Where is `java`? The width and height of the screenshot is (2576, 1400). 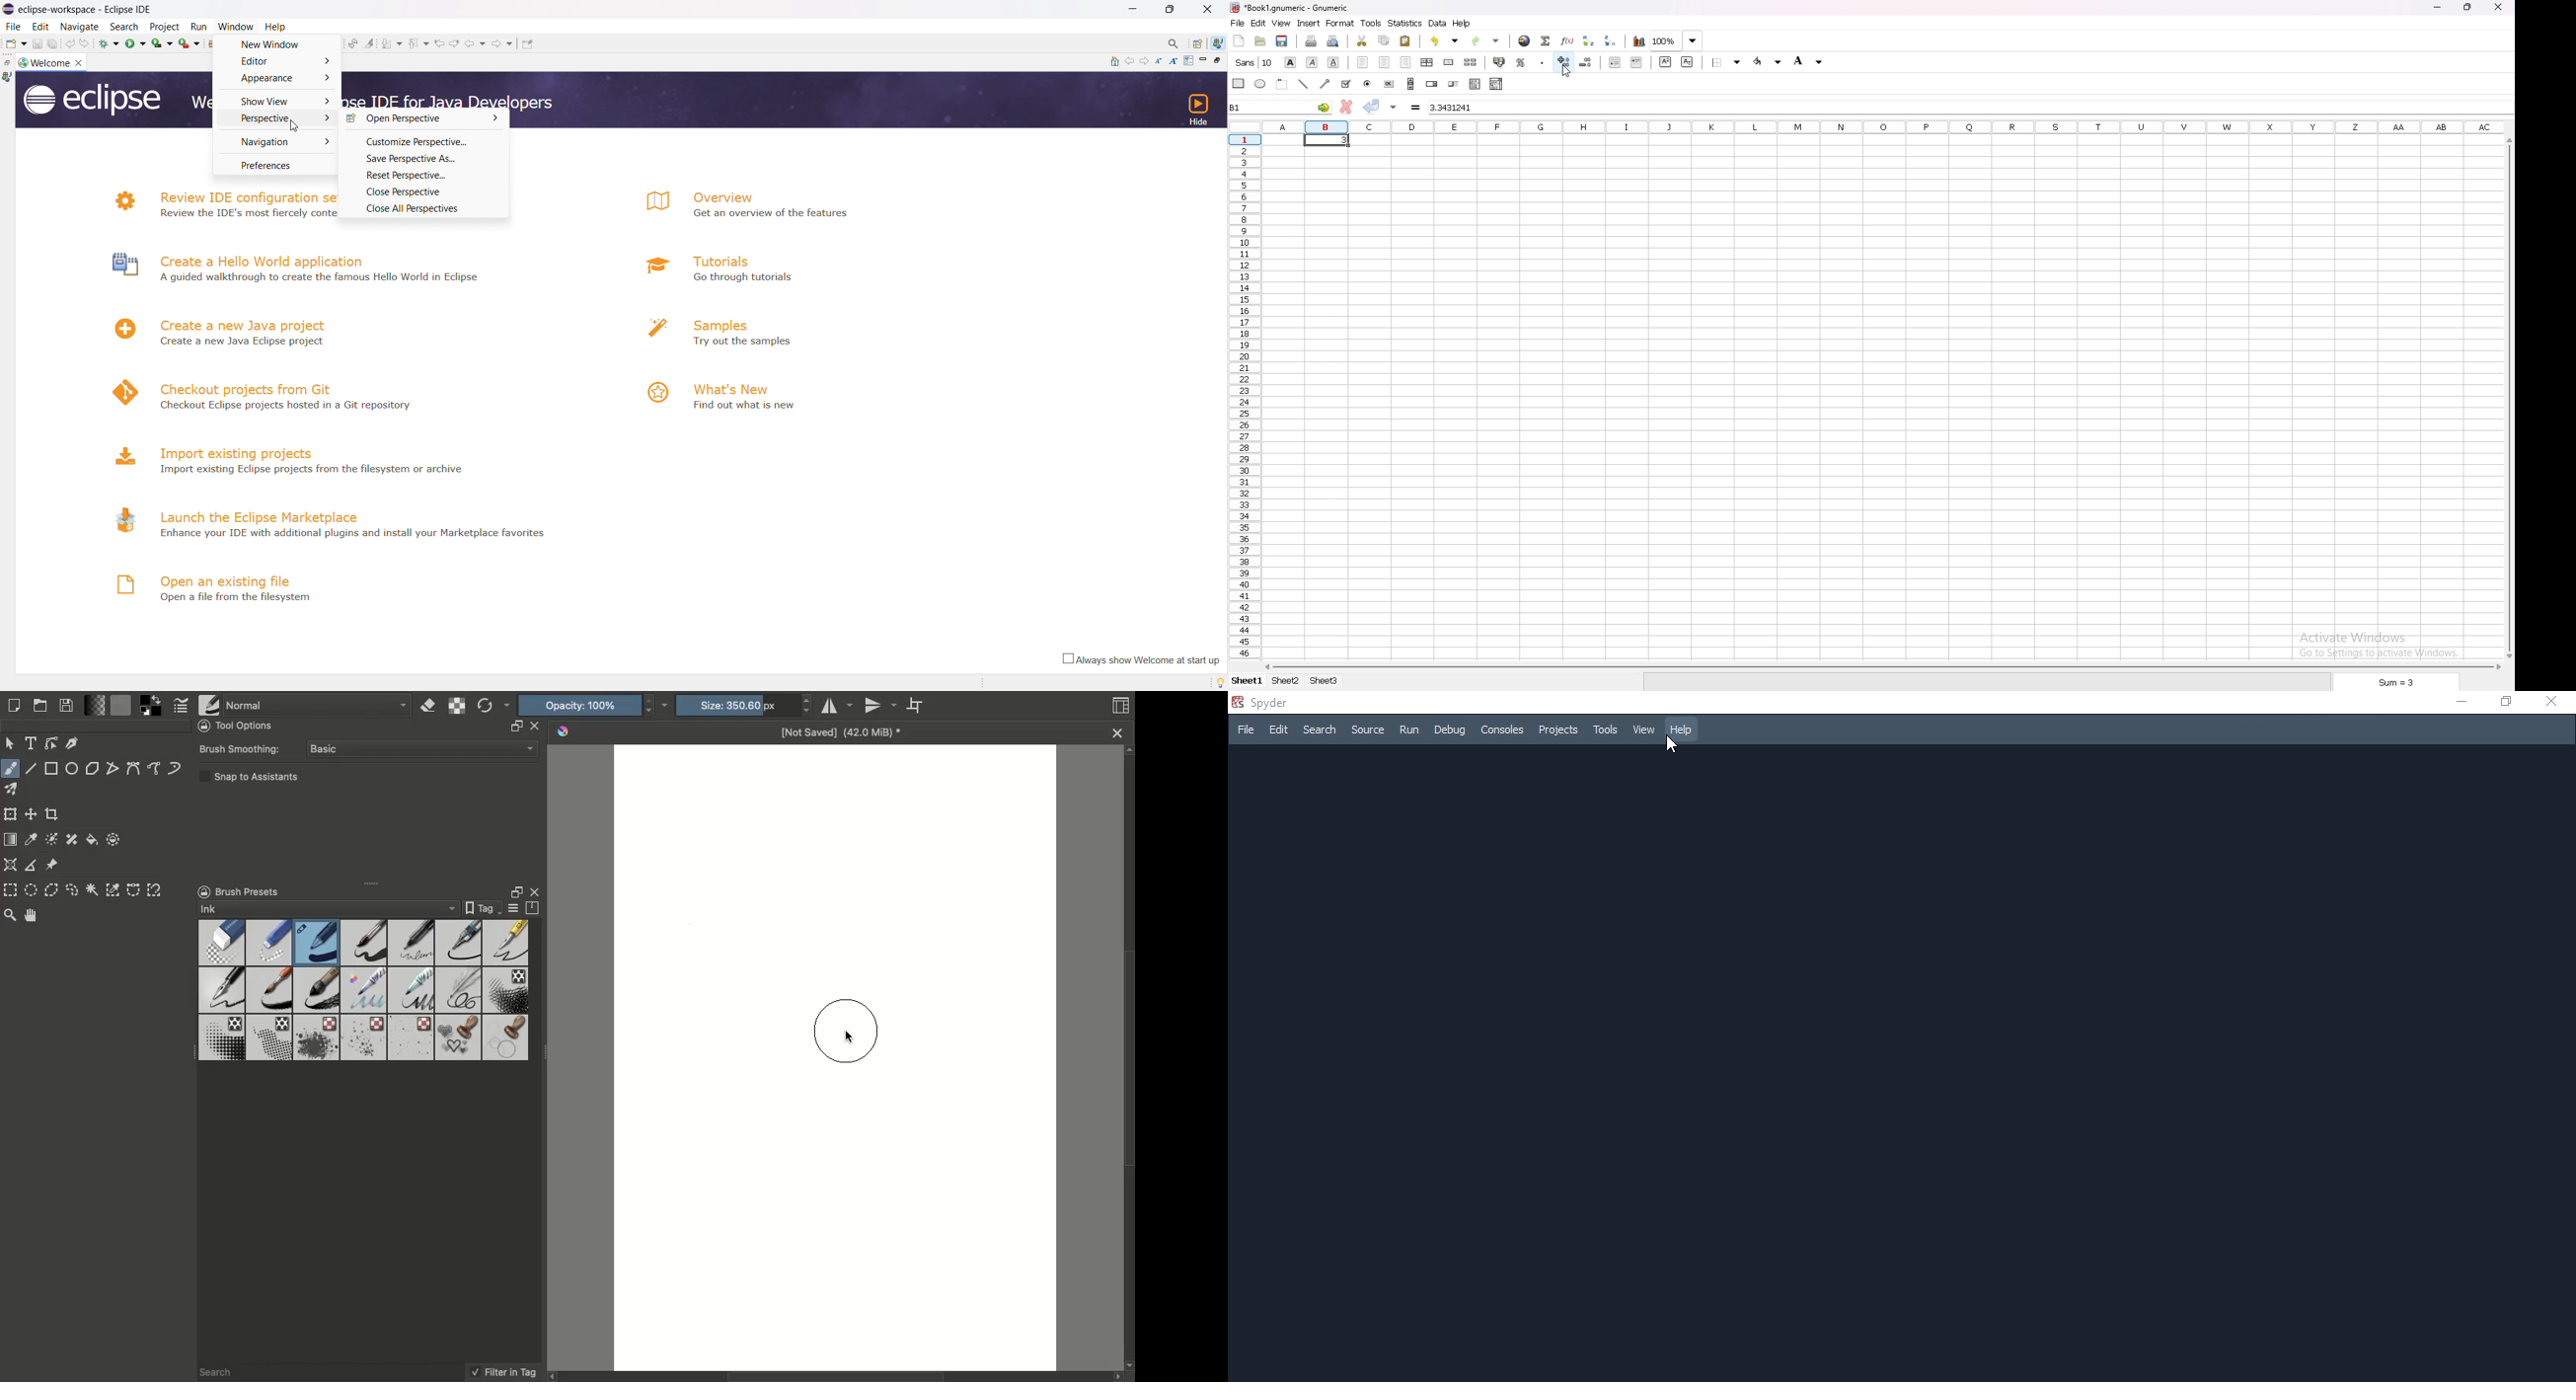 java is located at coordinates (1220, 43).